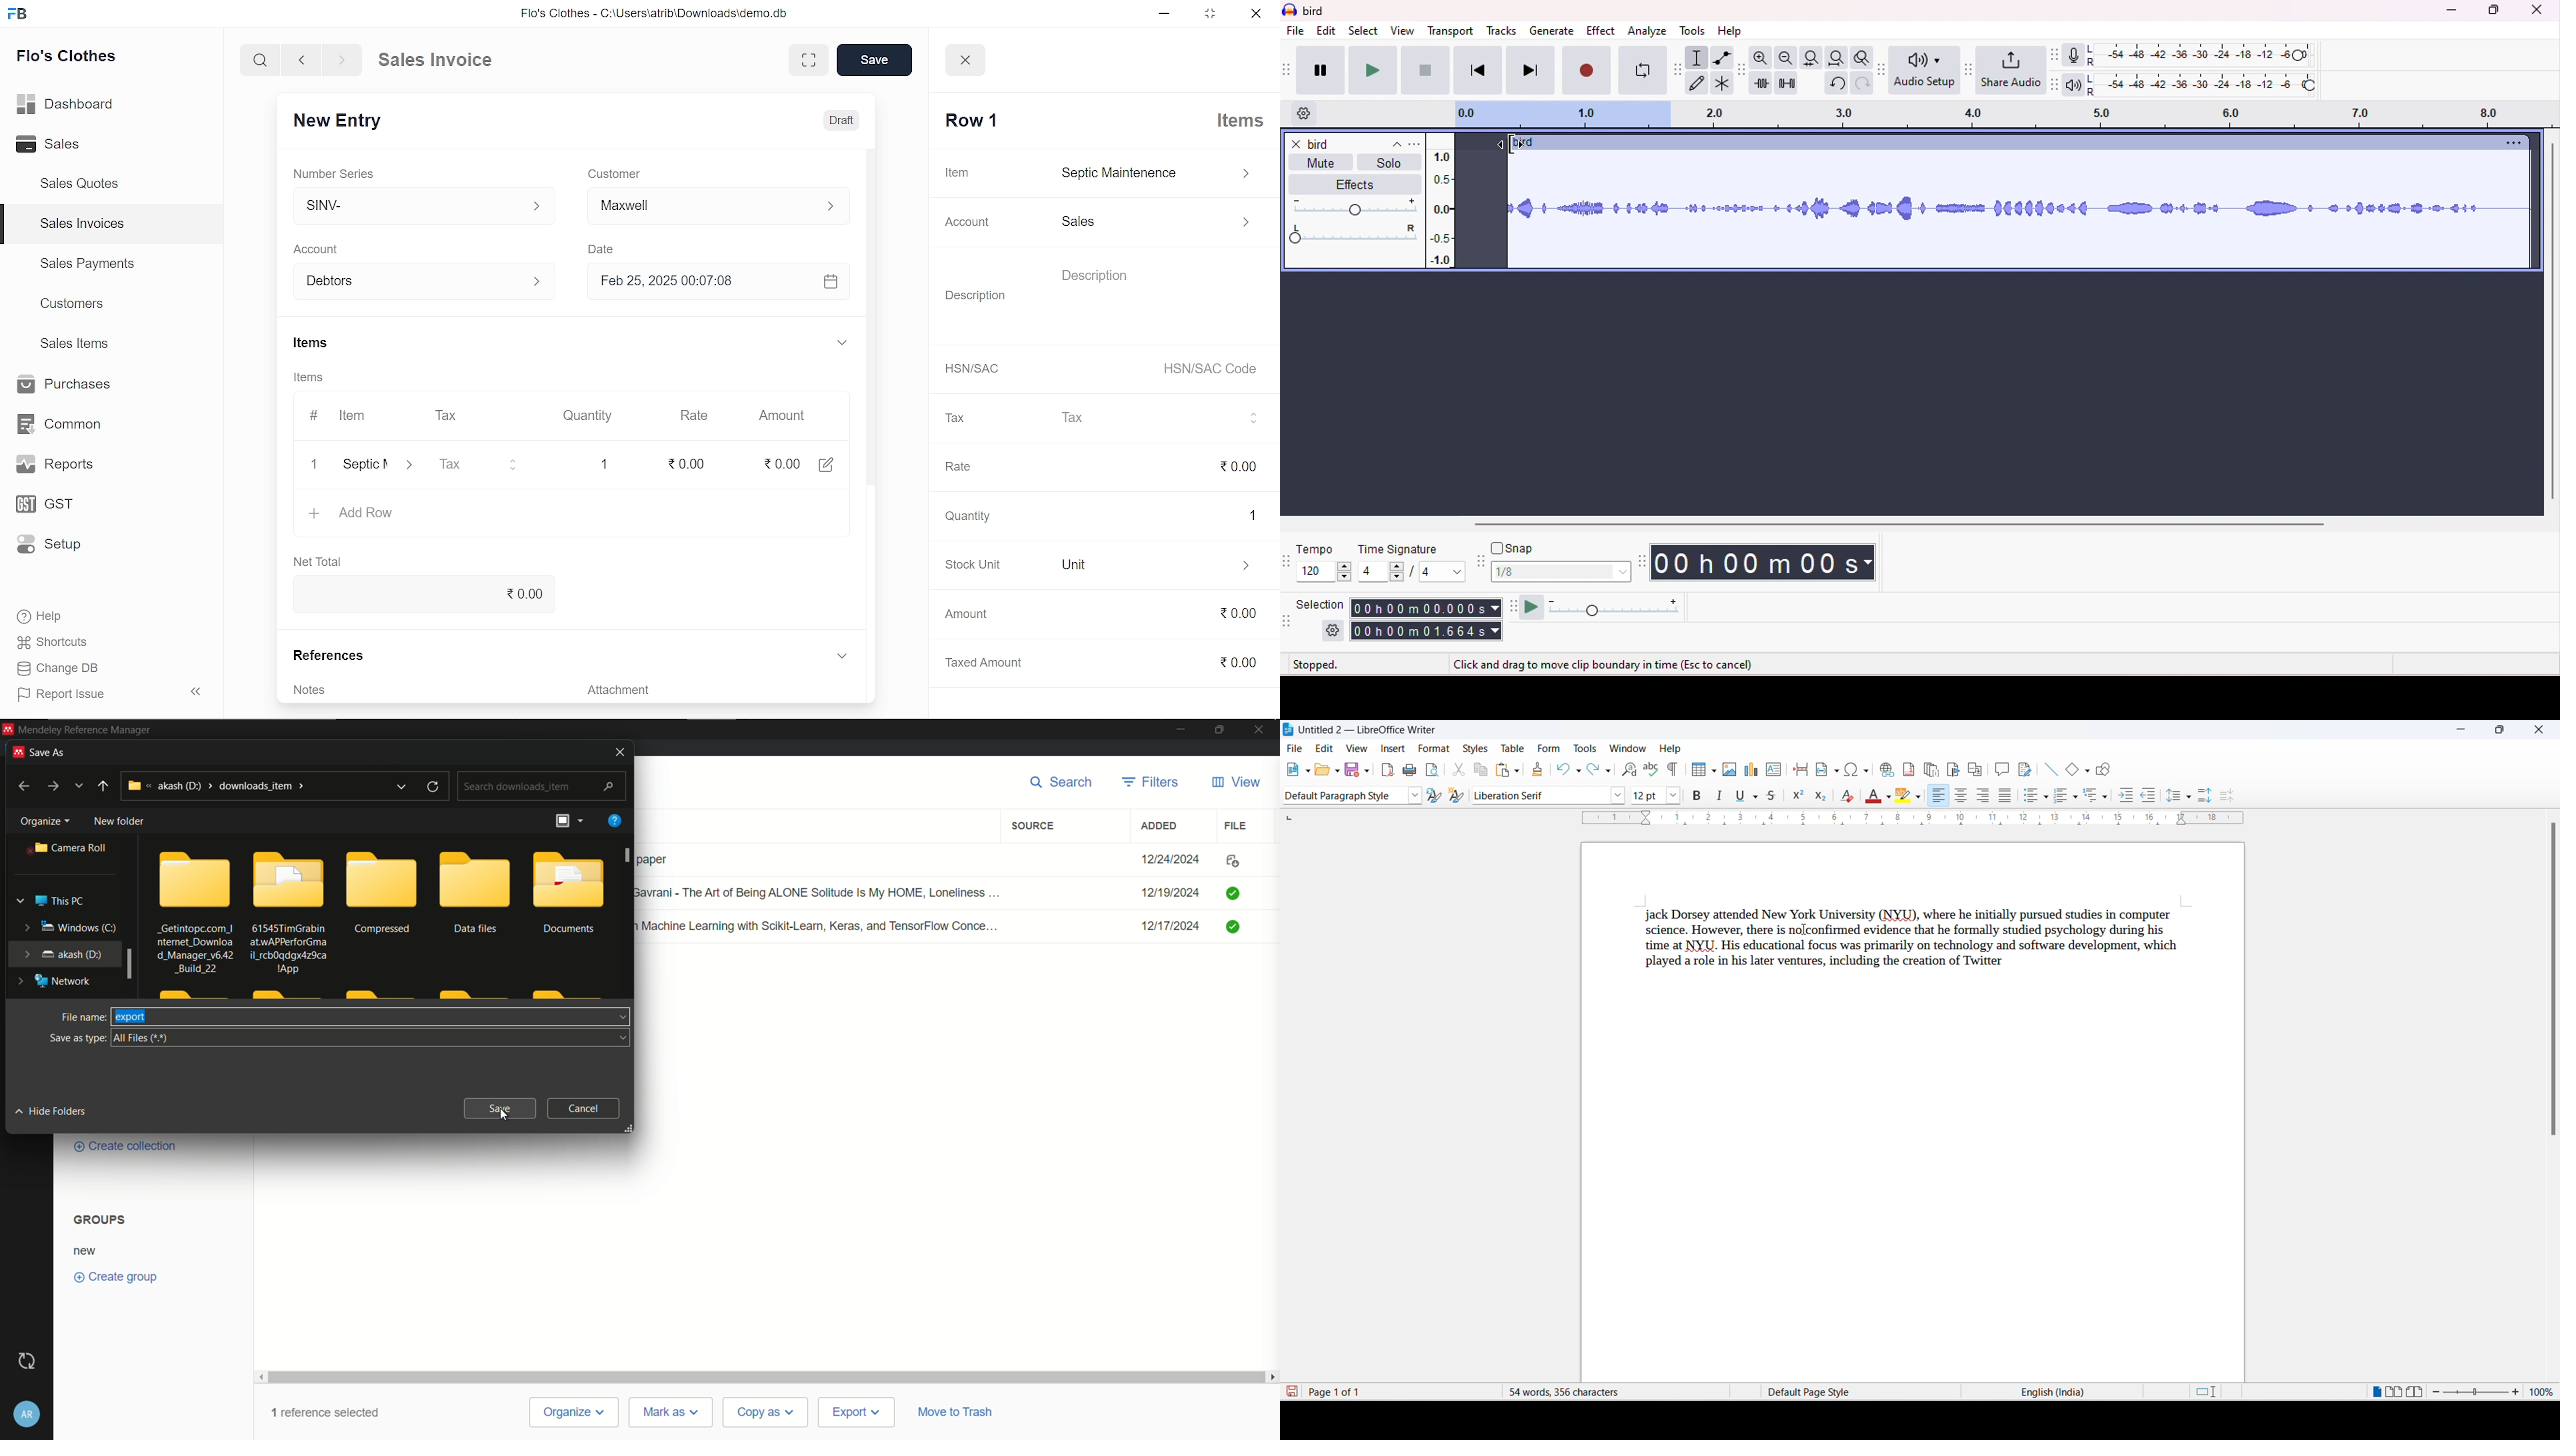 Image resolution: width=2576 pixels, height=1456 pixels. I want to click on folder, so click(196, 879).